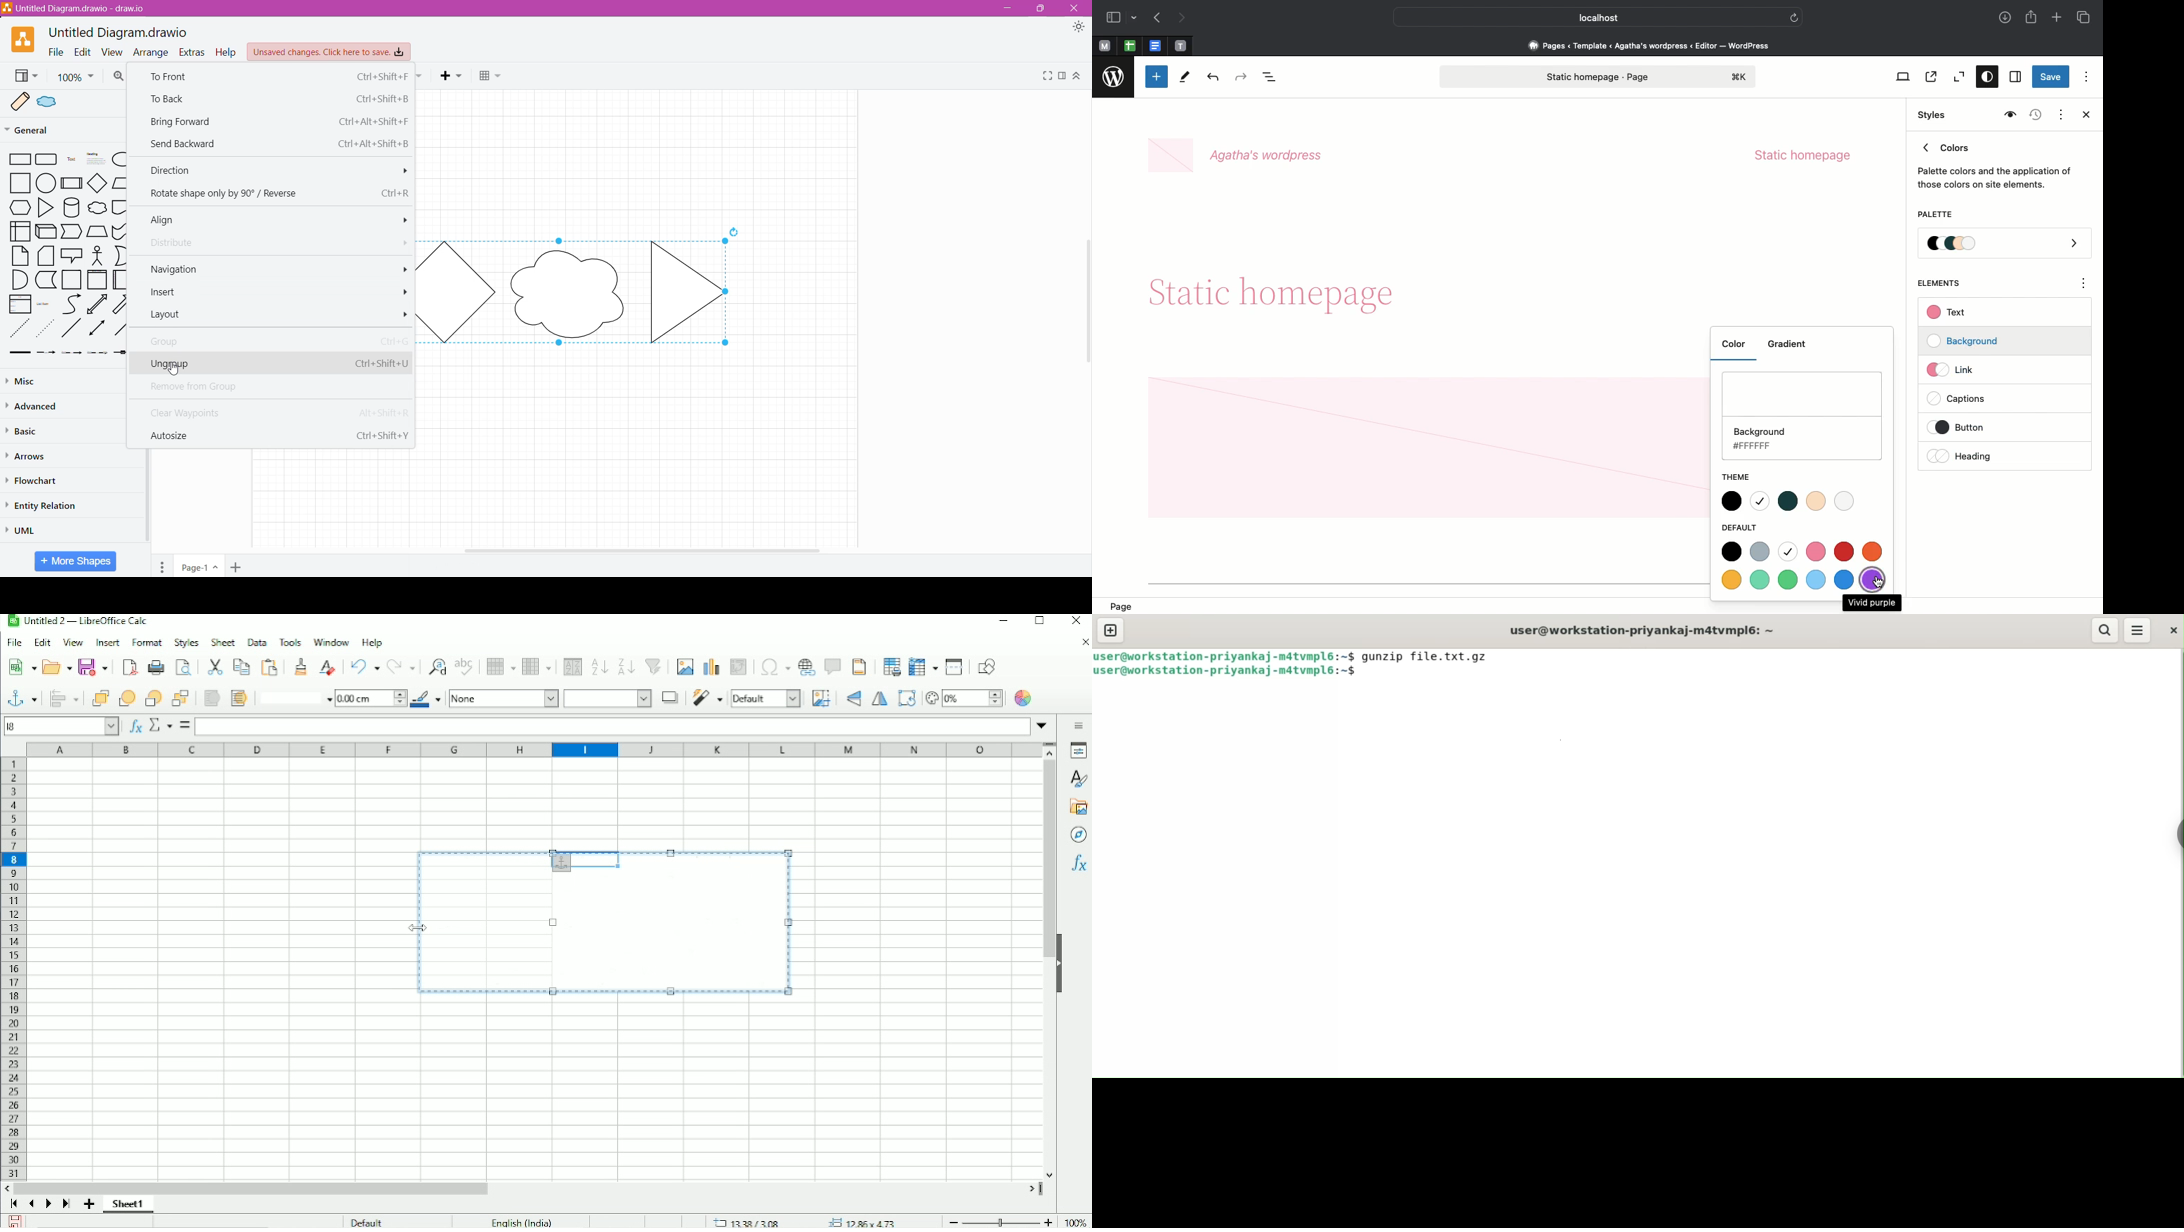 The image size is (2184, 1232). I want to click on Style book, so click(2009, 115).